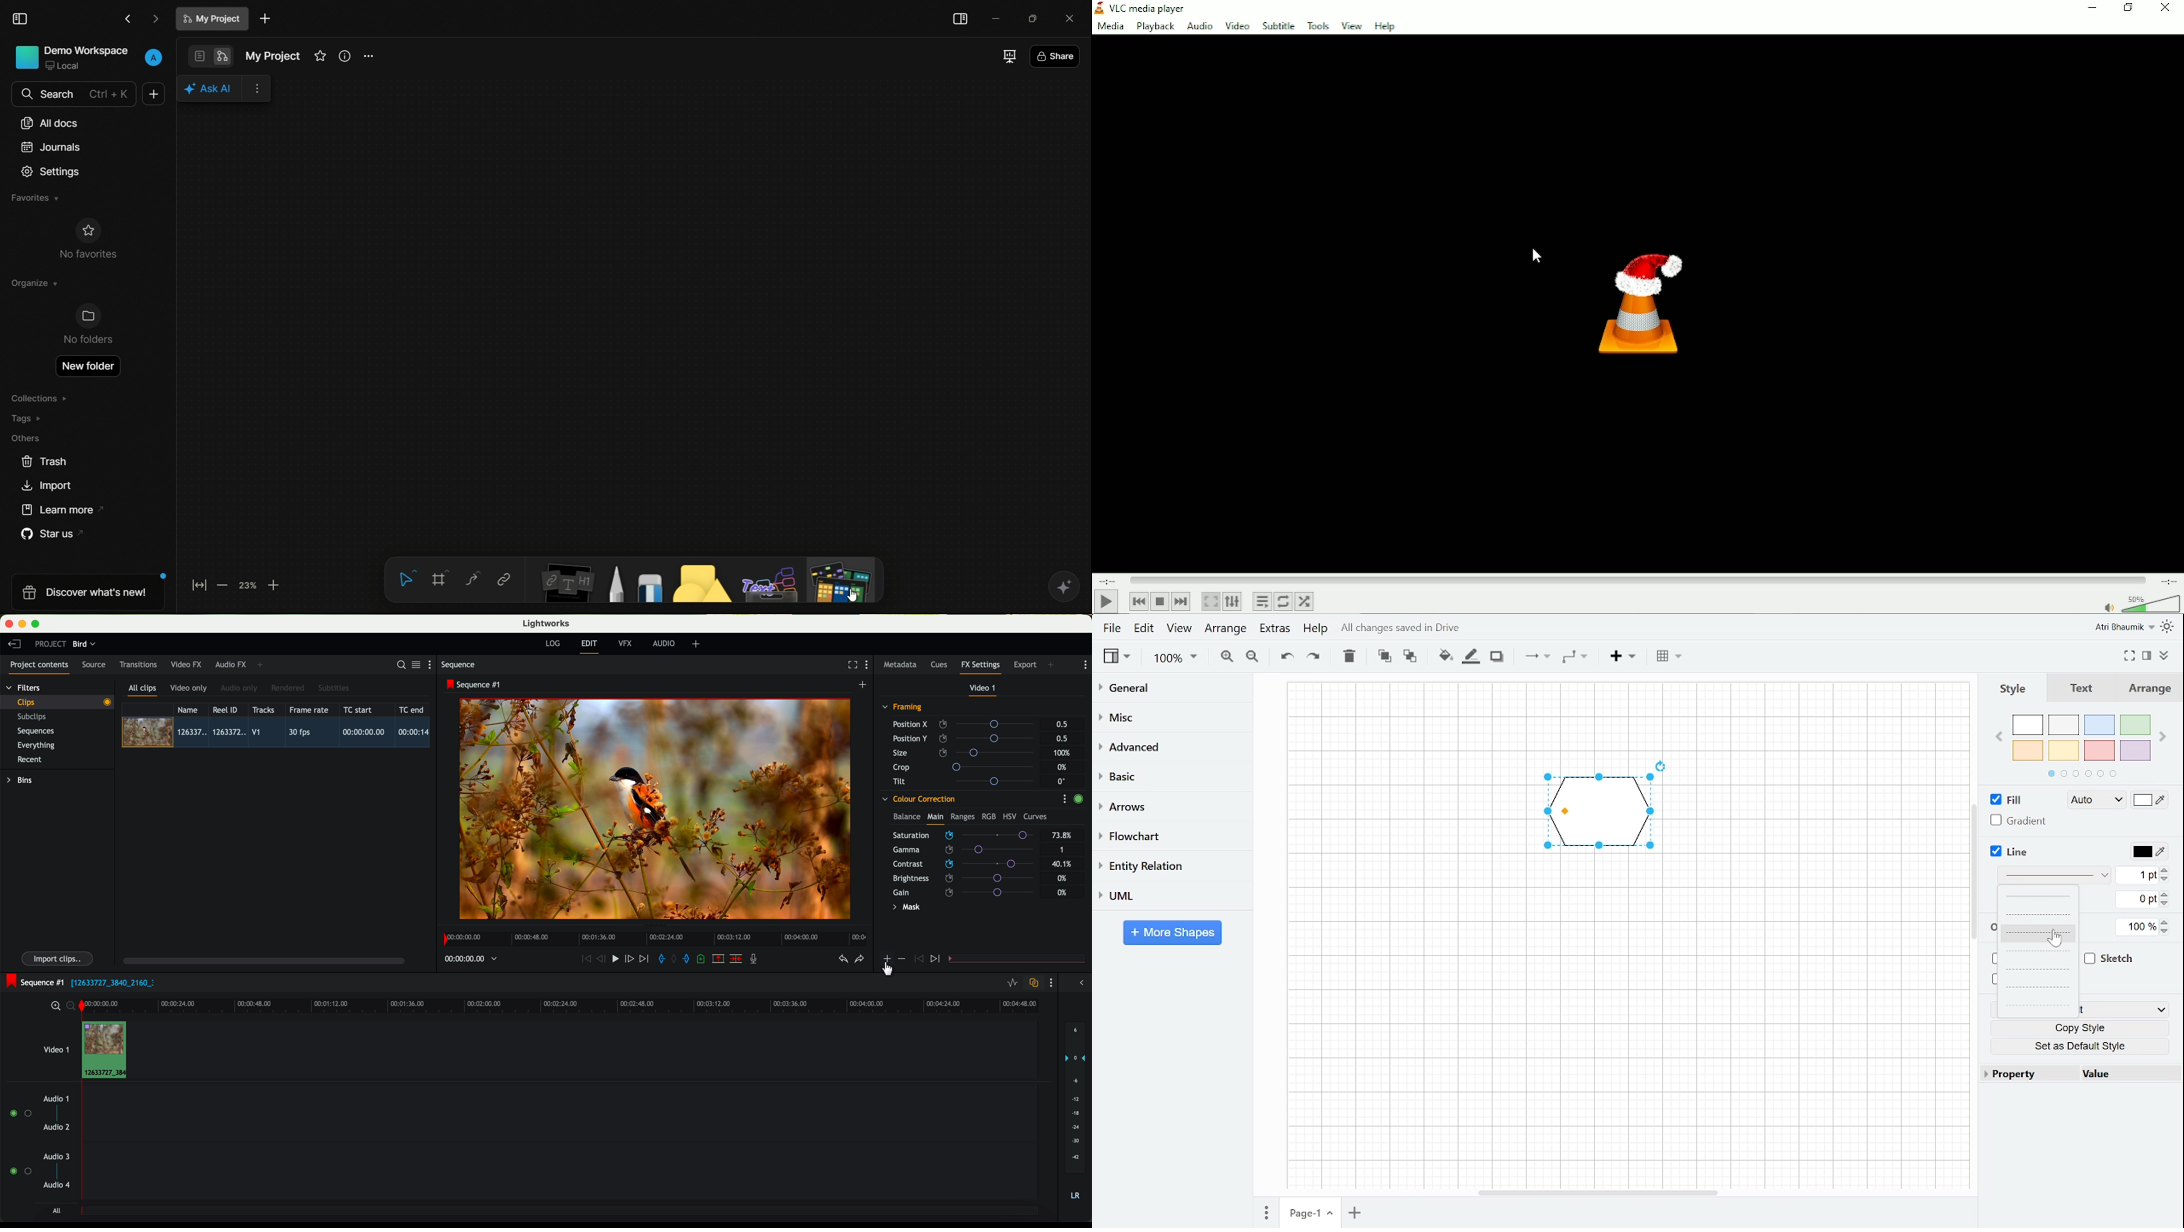 Image resolution: width=2184 pixels, height=1232 pixels. Describe the element at coordinates (1113, 628) in the screenshot. I see `File` at that location.